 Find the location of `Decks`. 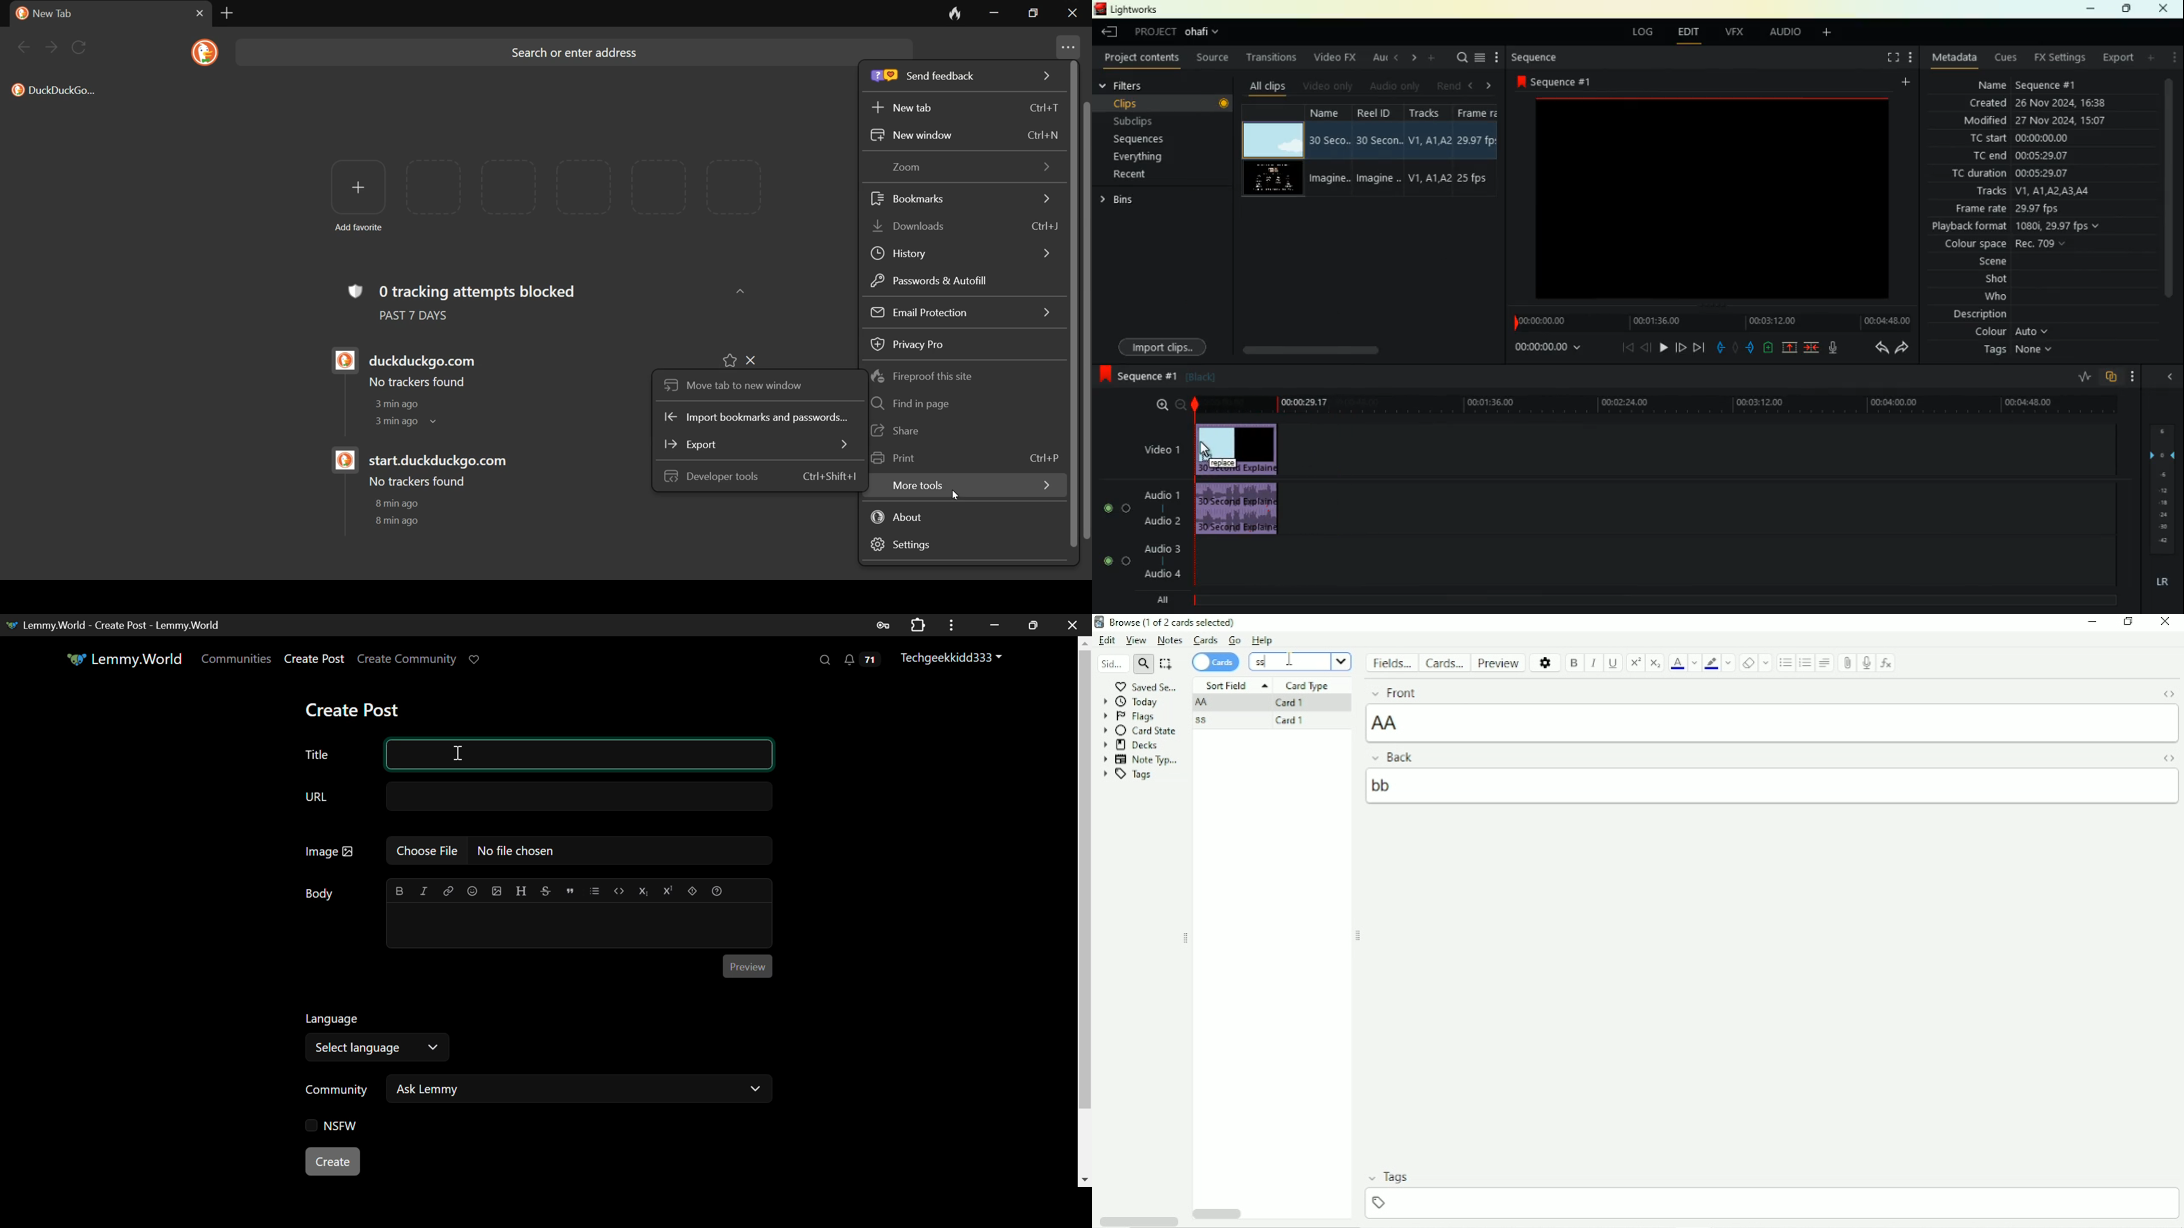

Decks is located at coordinates (1131, 745).